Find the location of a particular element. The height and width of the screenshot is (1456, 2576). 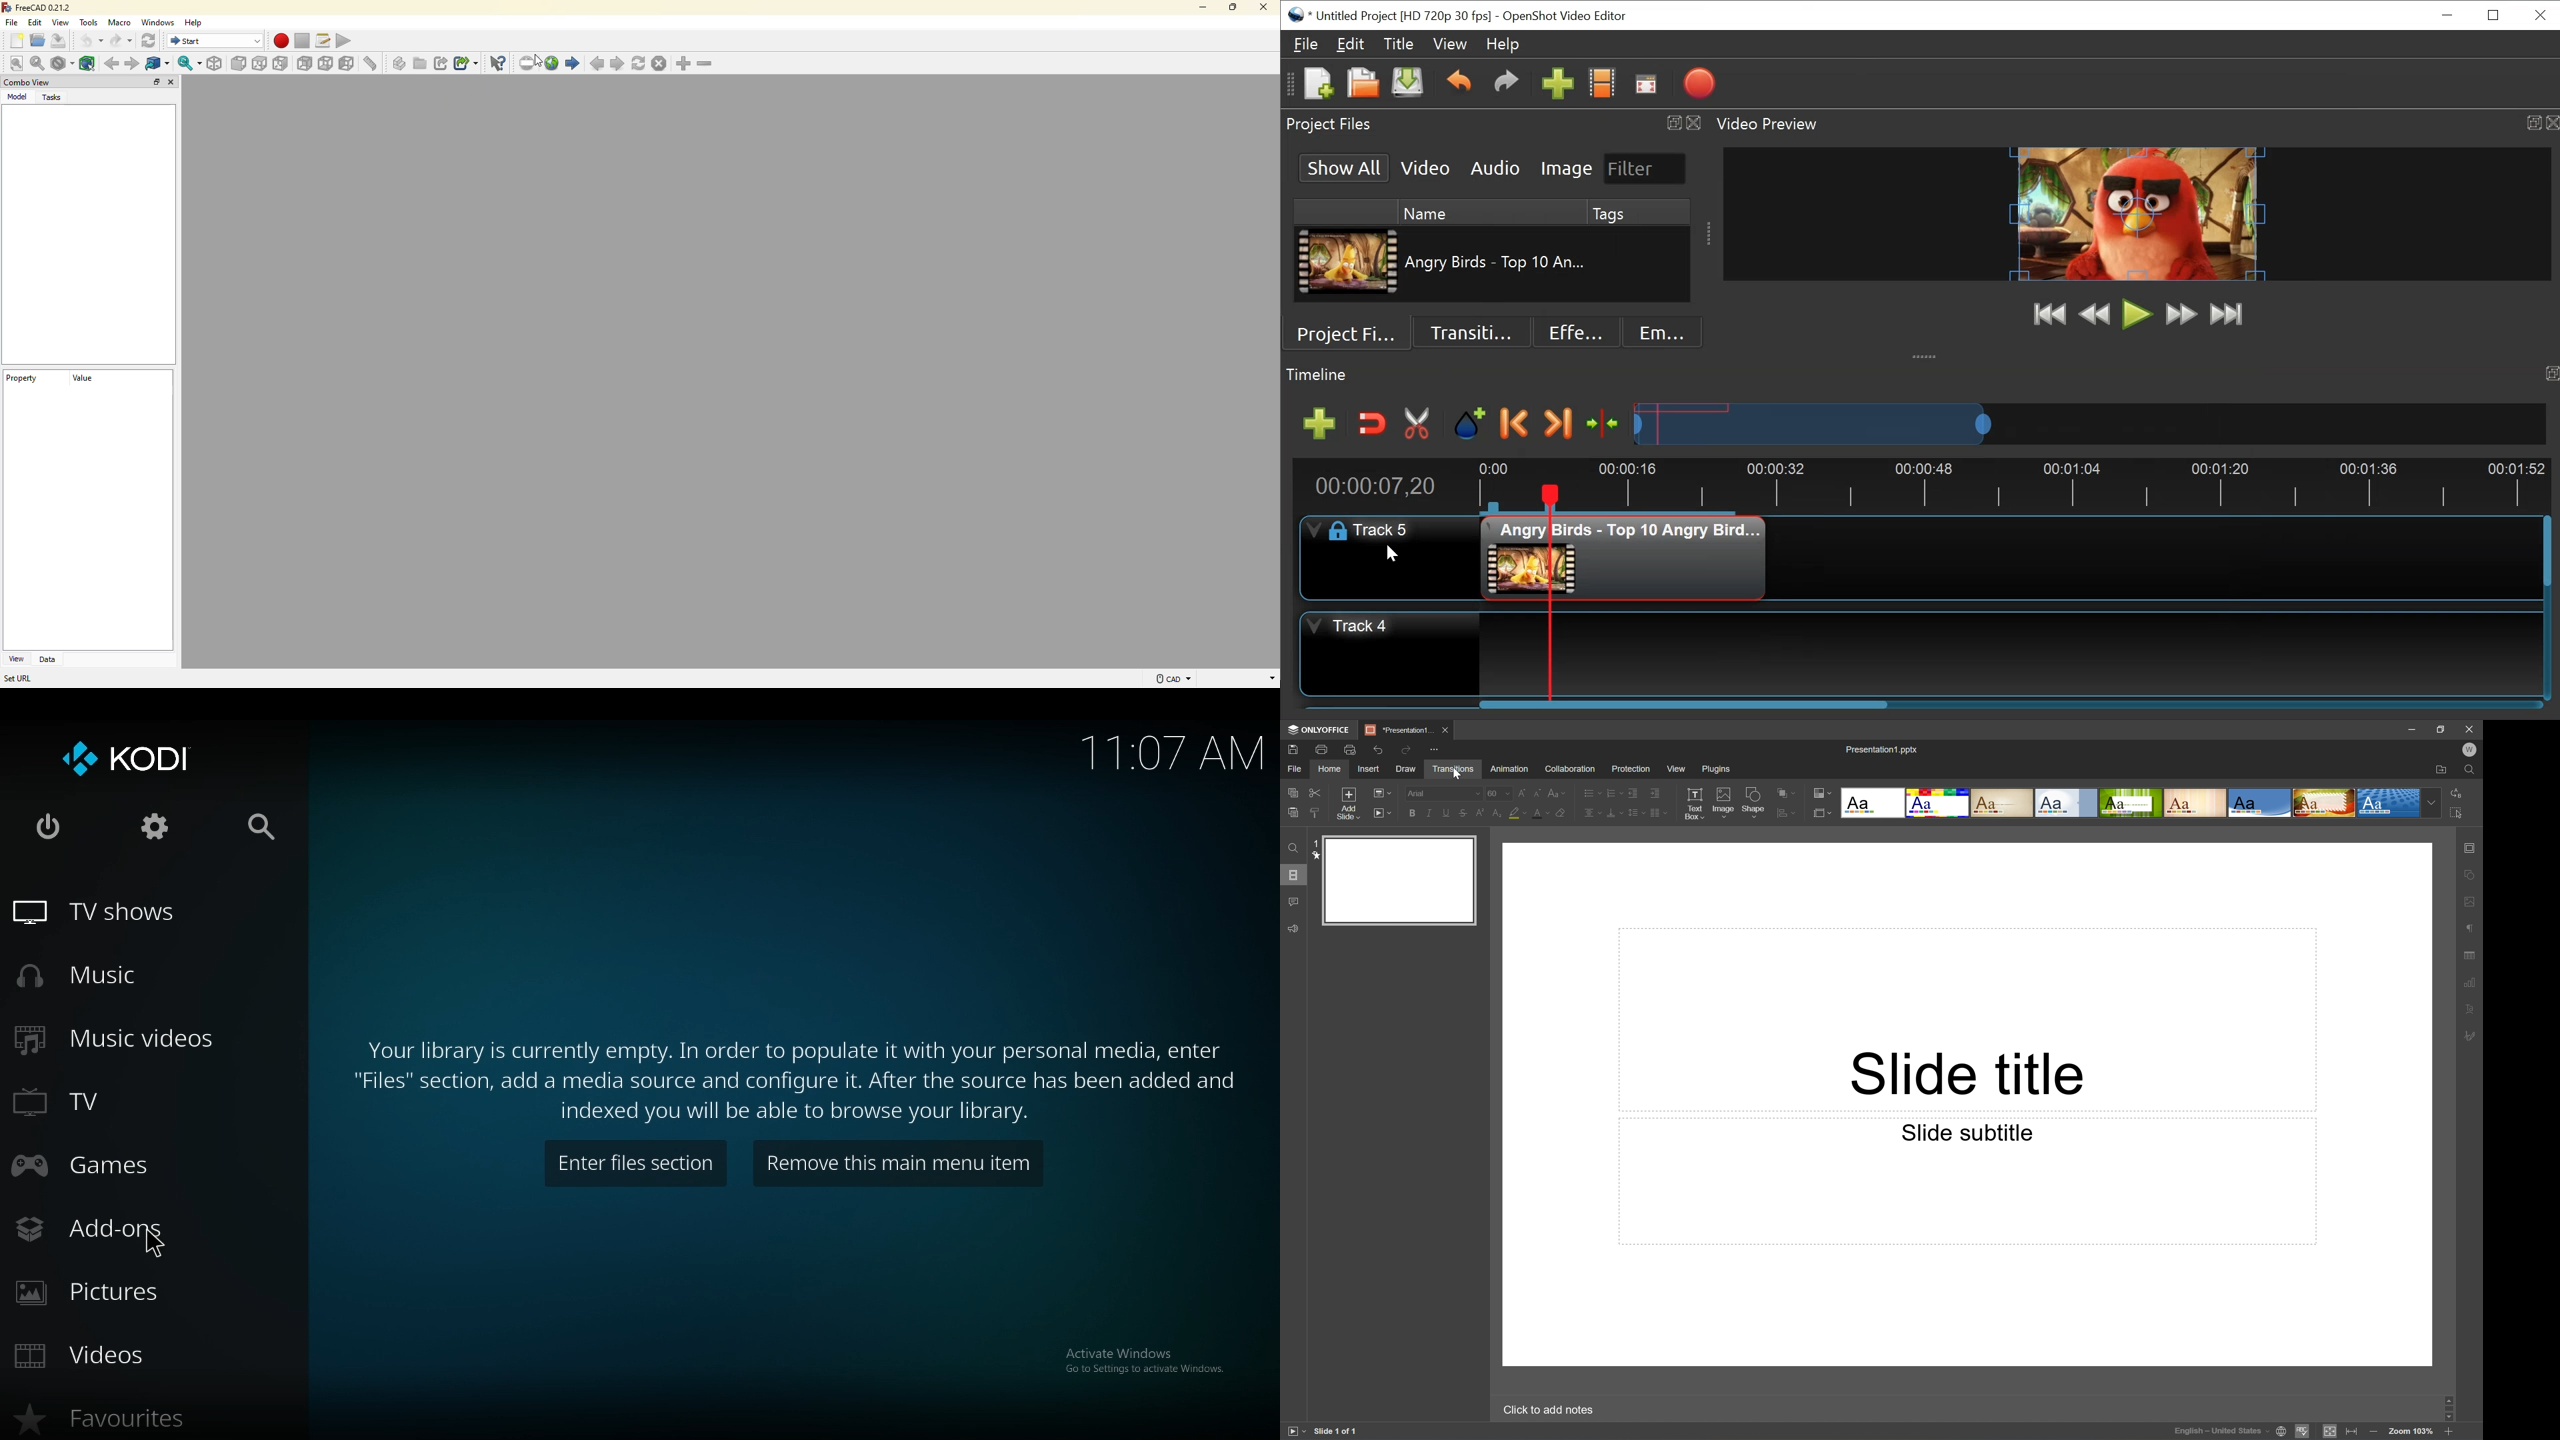

bounding box is located at coordinates (89, 62).